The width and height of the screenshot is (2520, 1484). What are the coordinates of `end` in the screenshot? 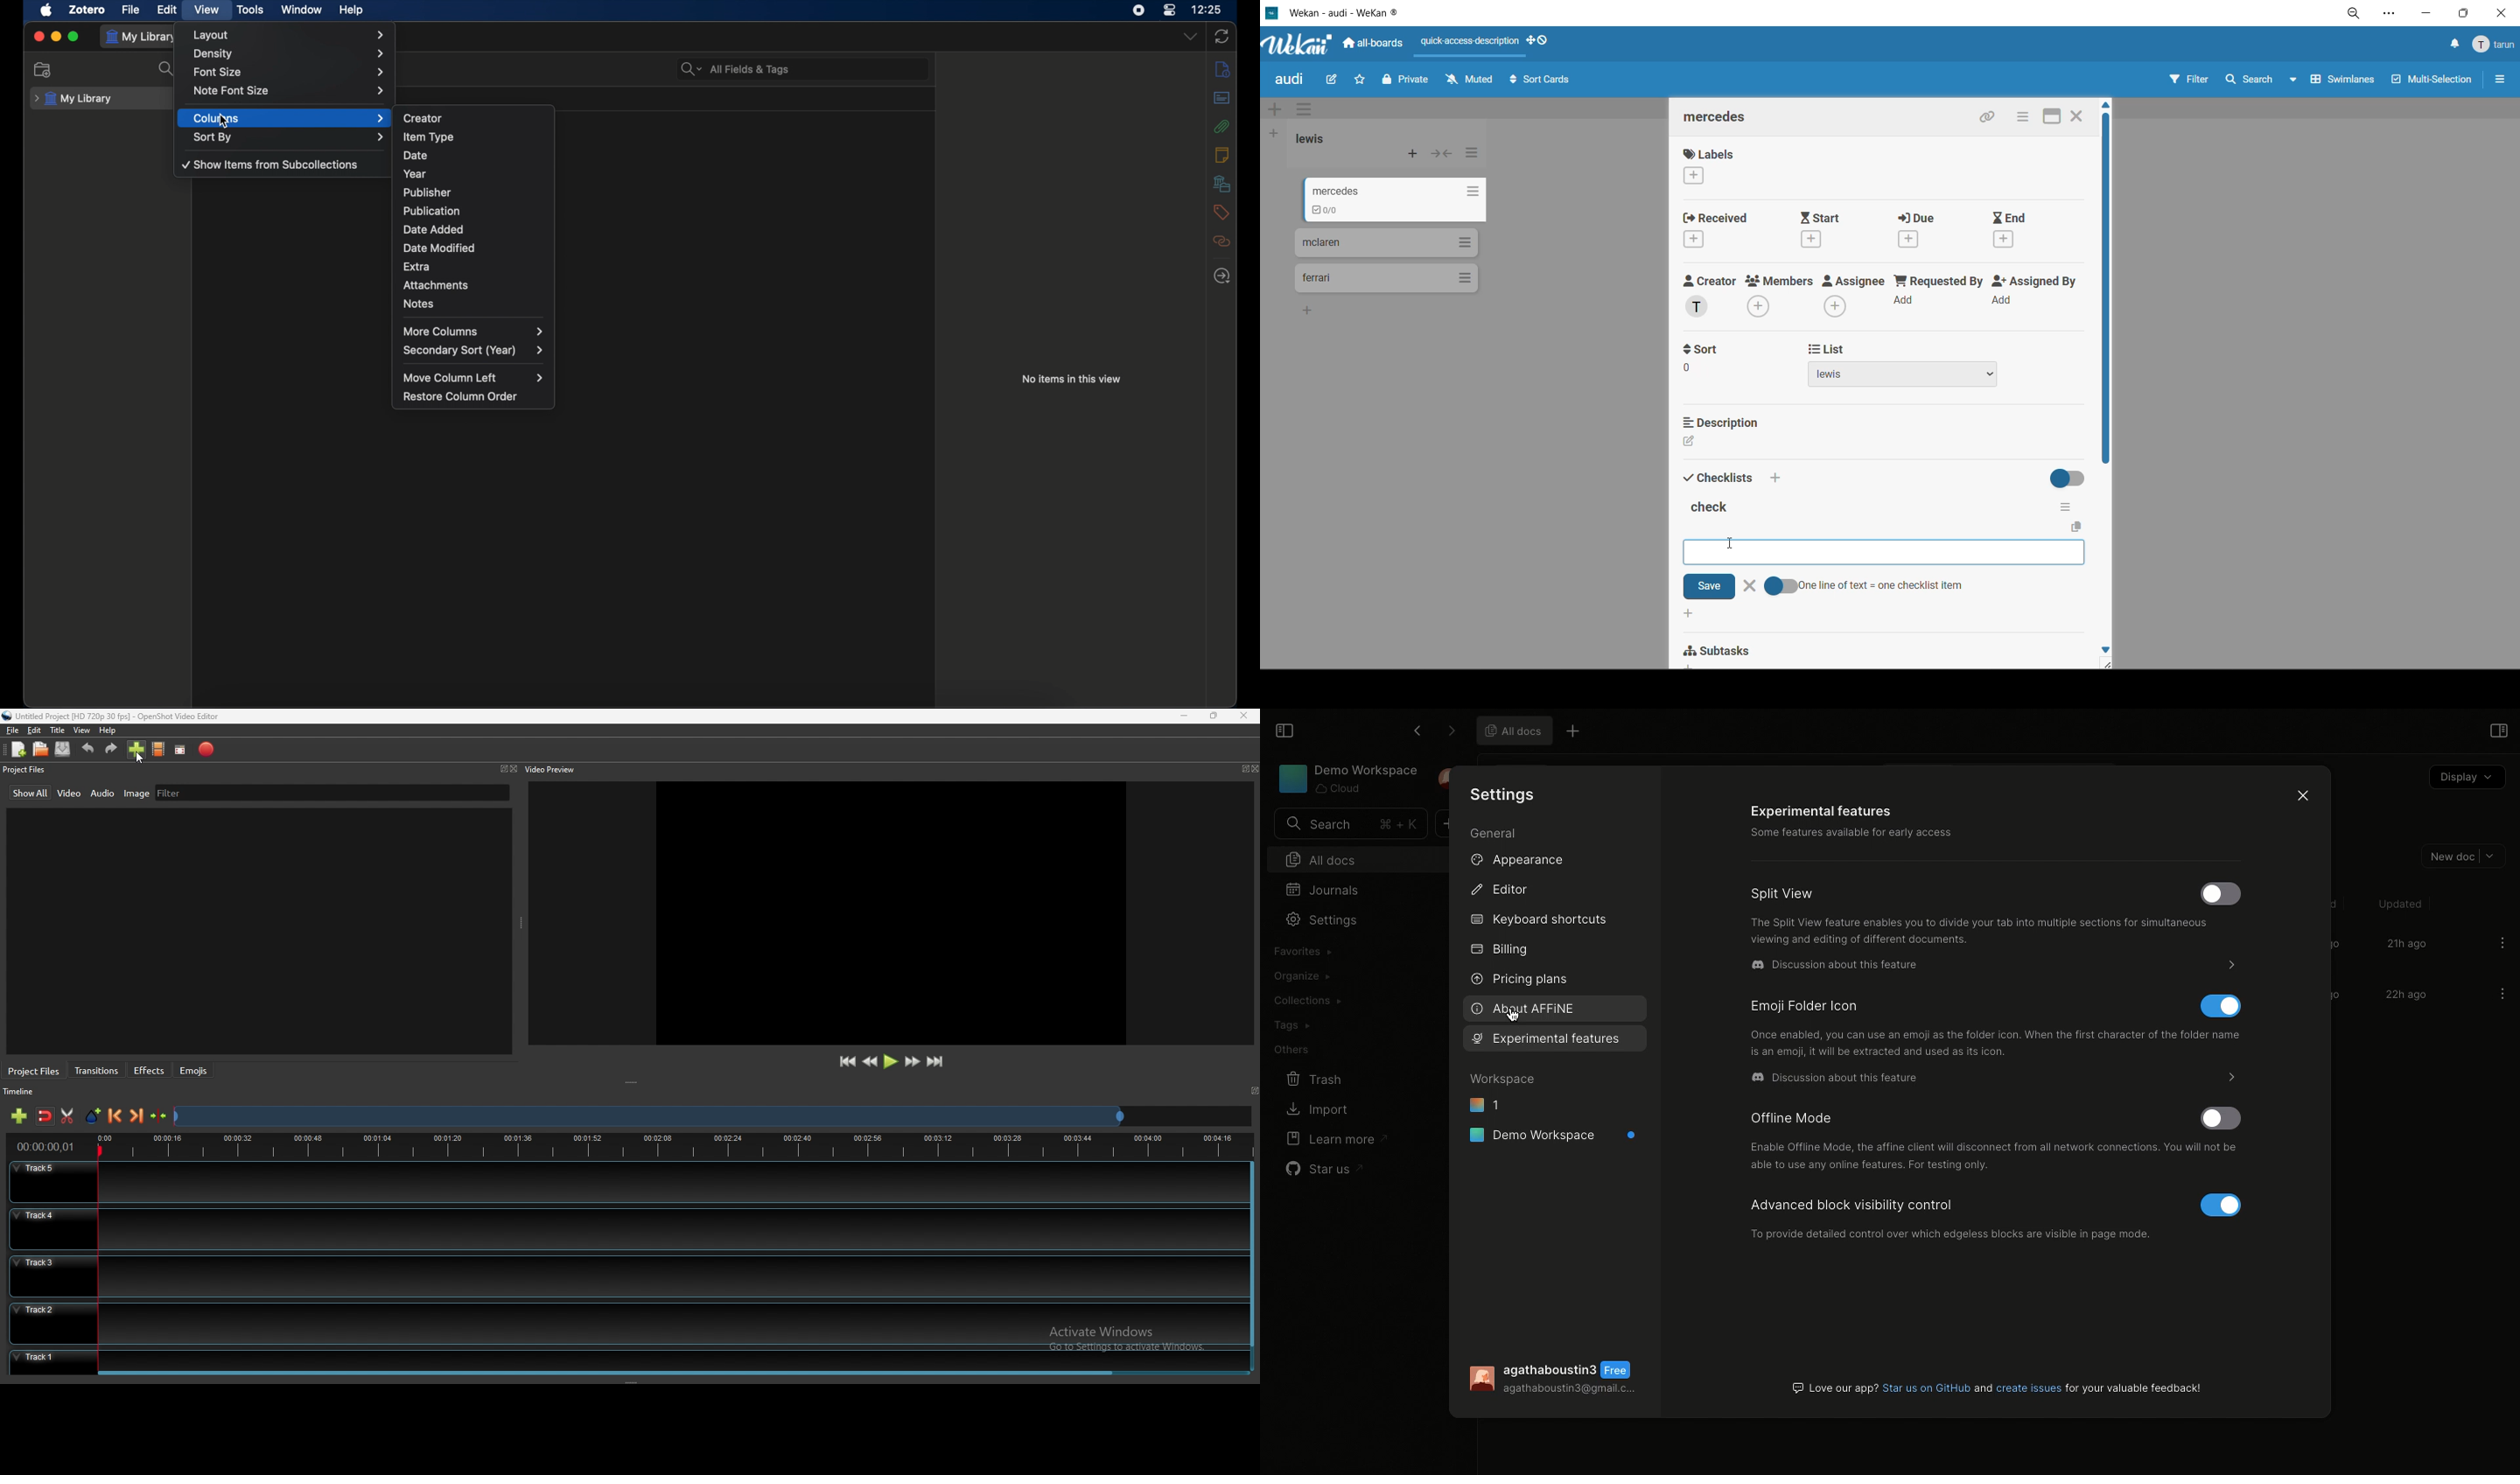 It's located at (2011, 231).